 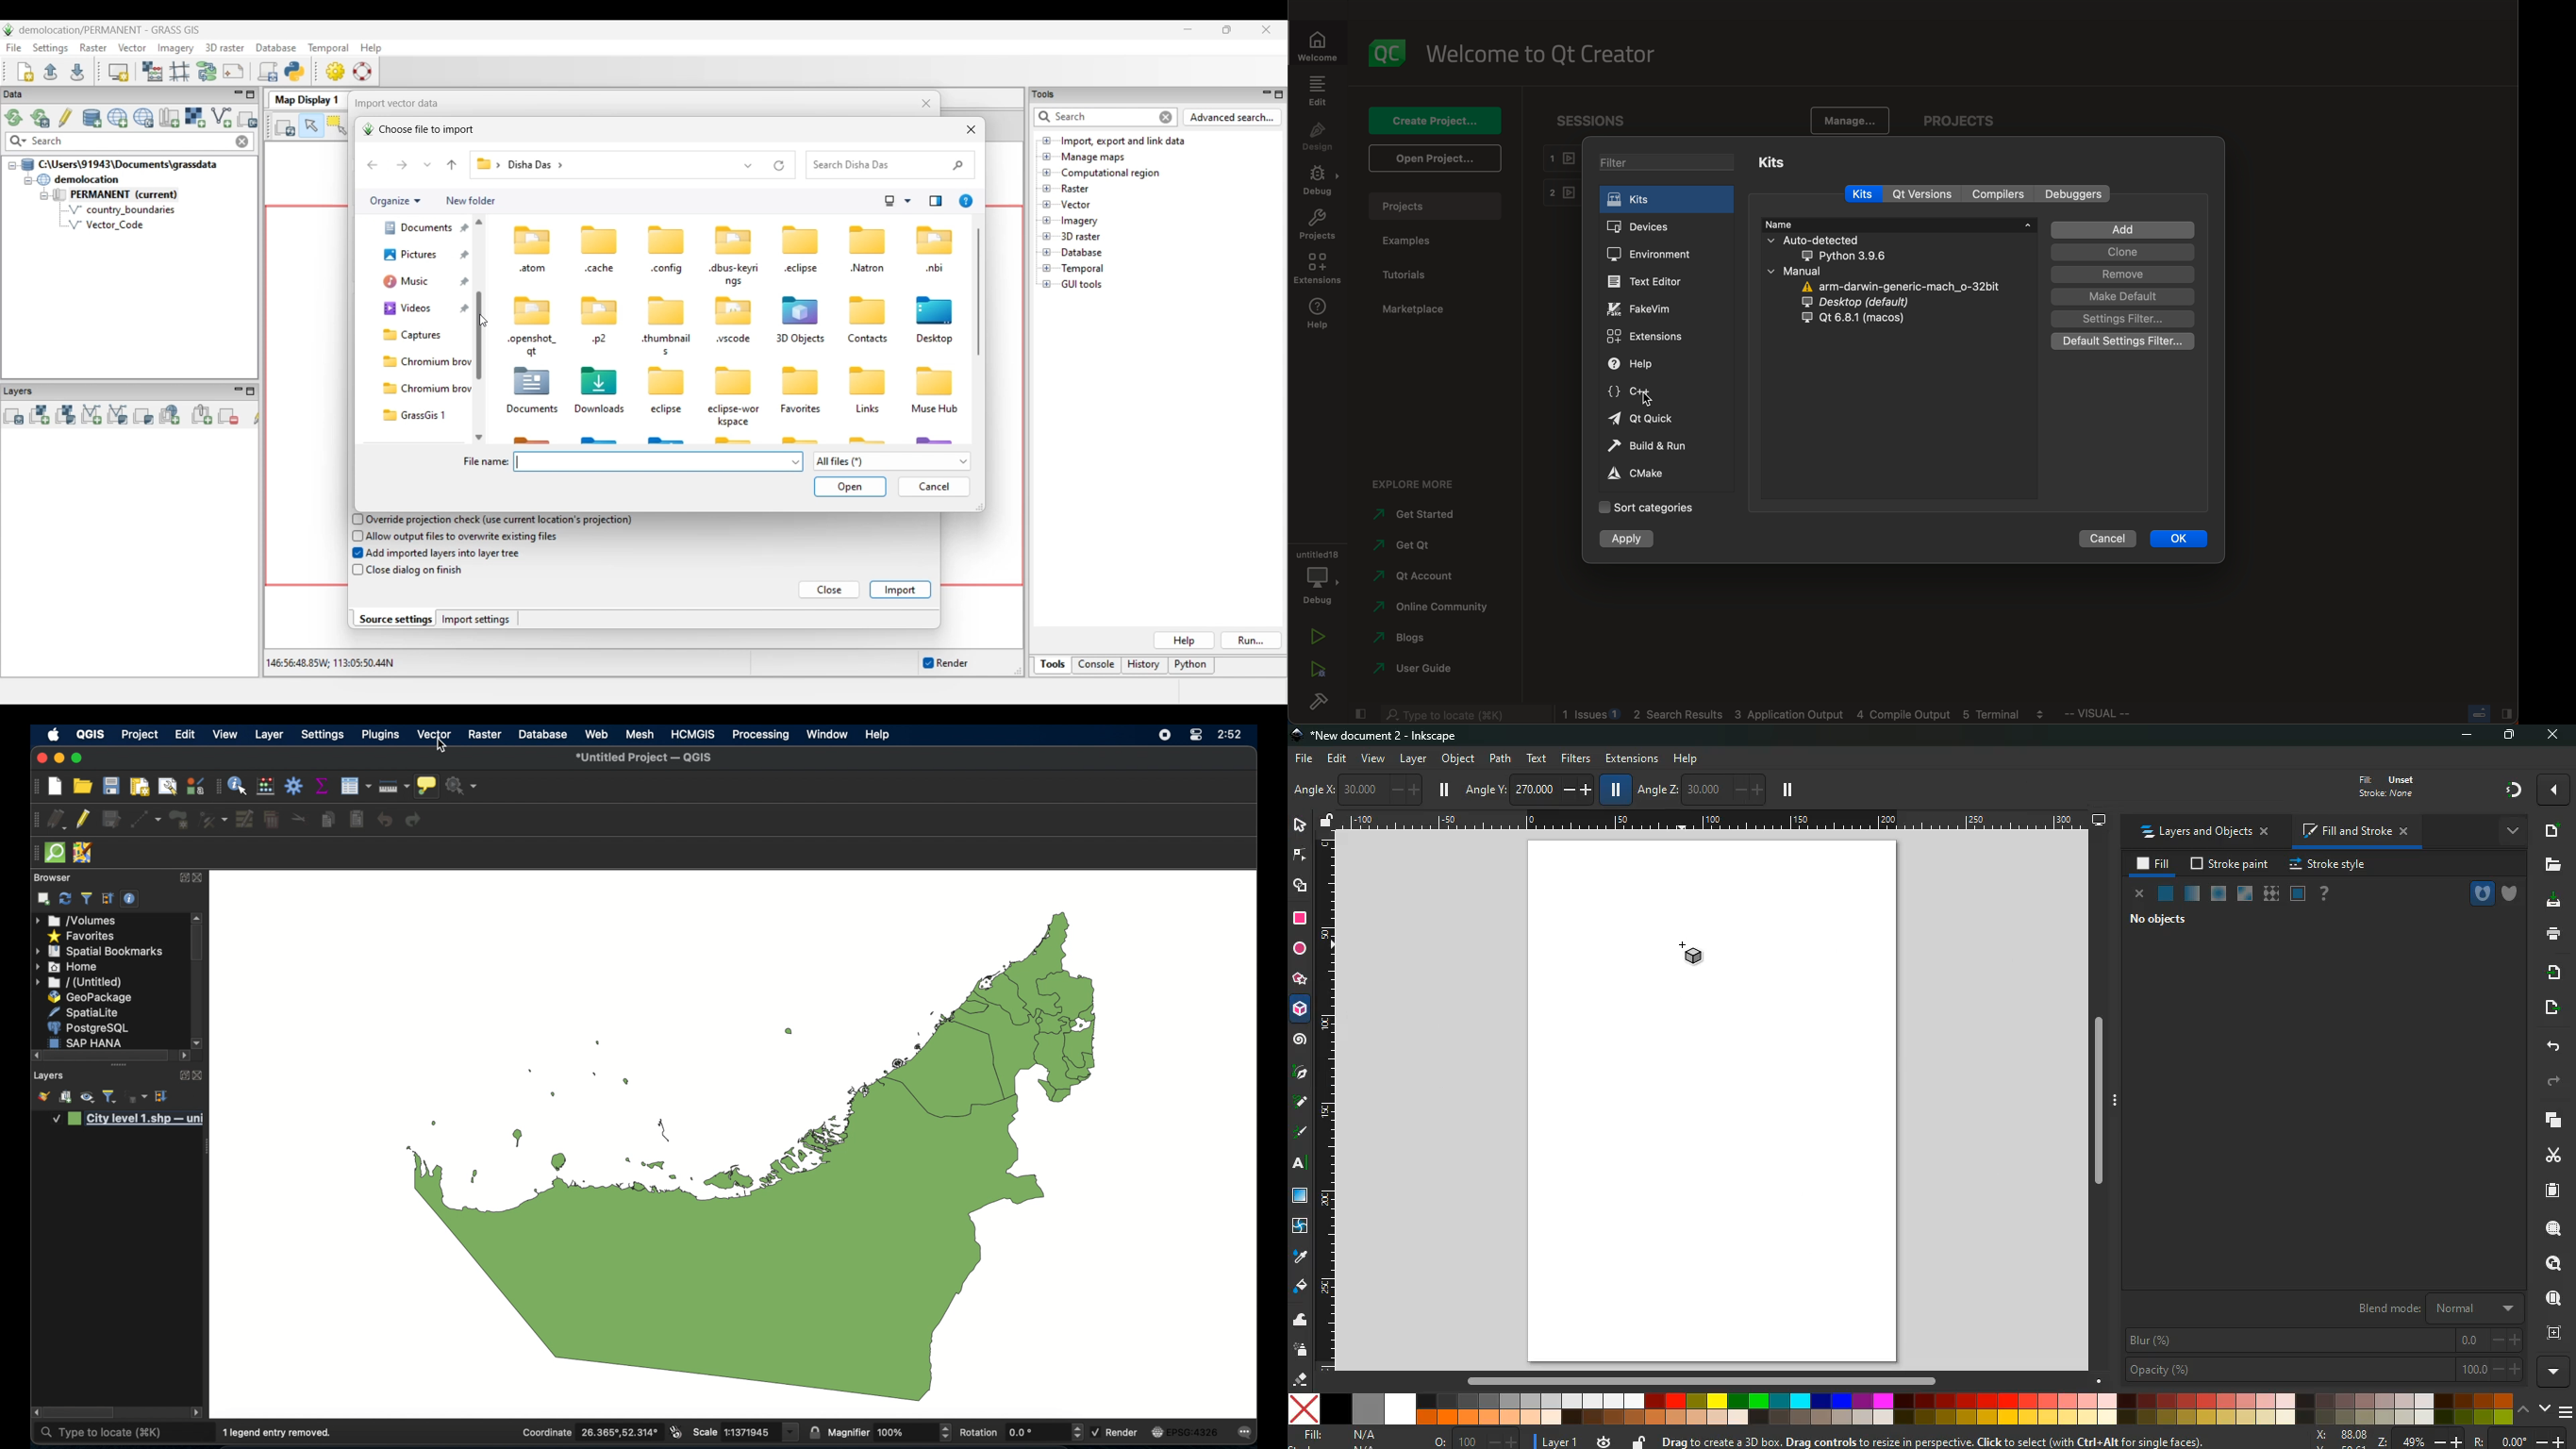 I want to click on layers and objects, so click(x=2204, y=833).